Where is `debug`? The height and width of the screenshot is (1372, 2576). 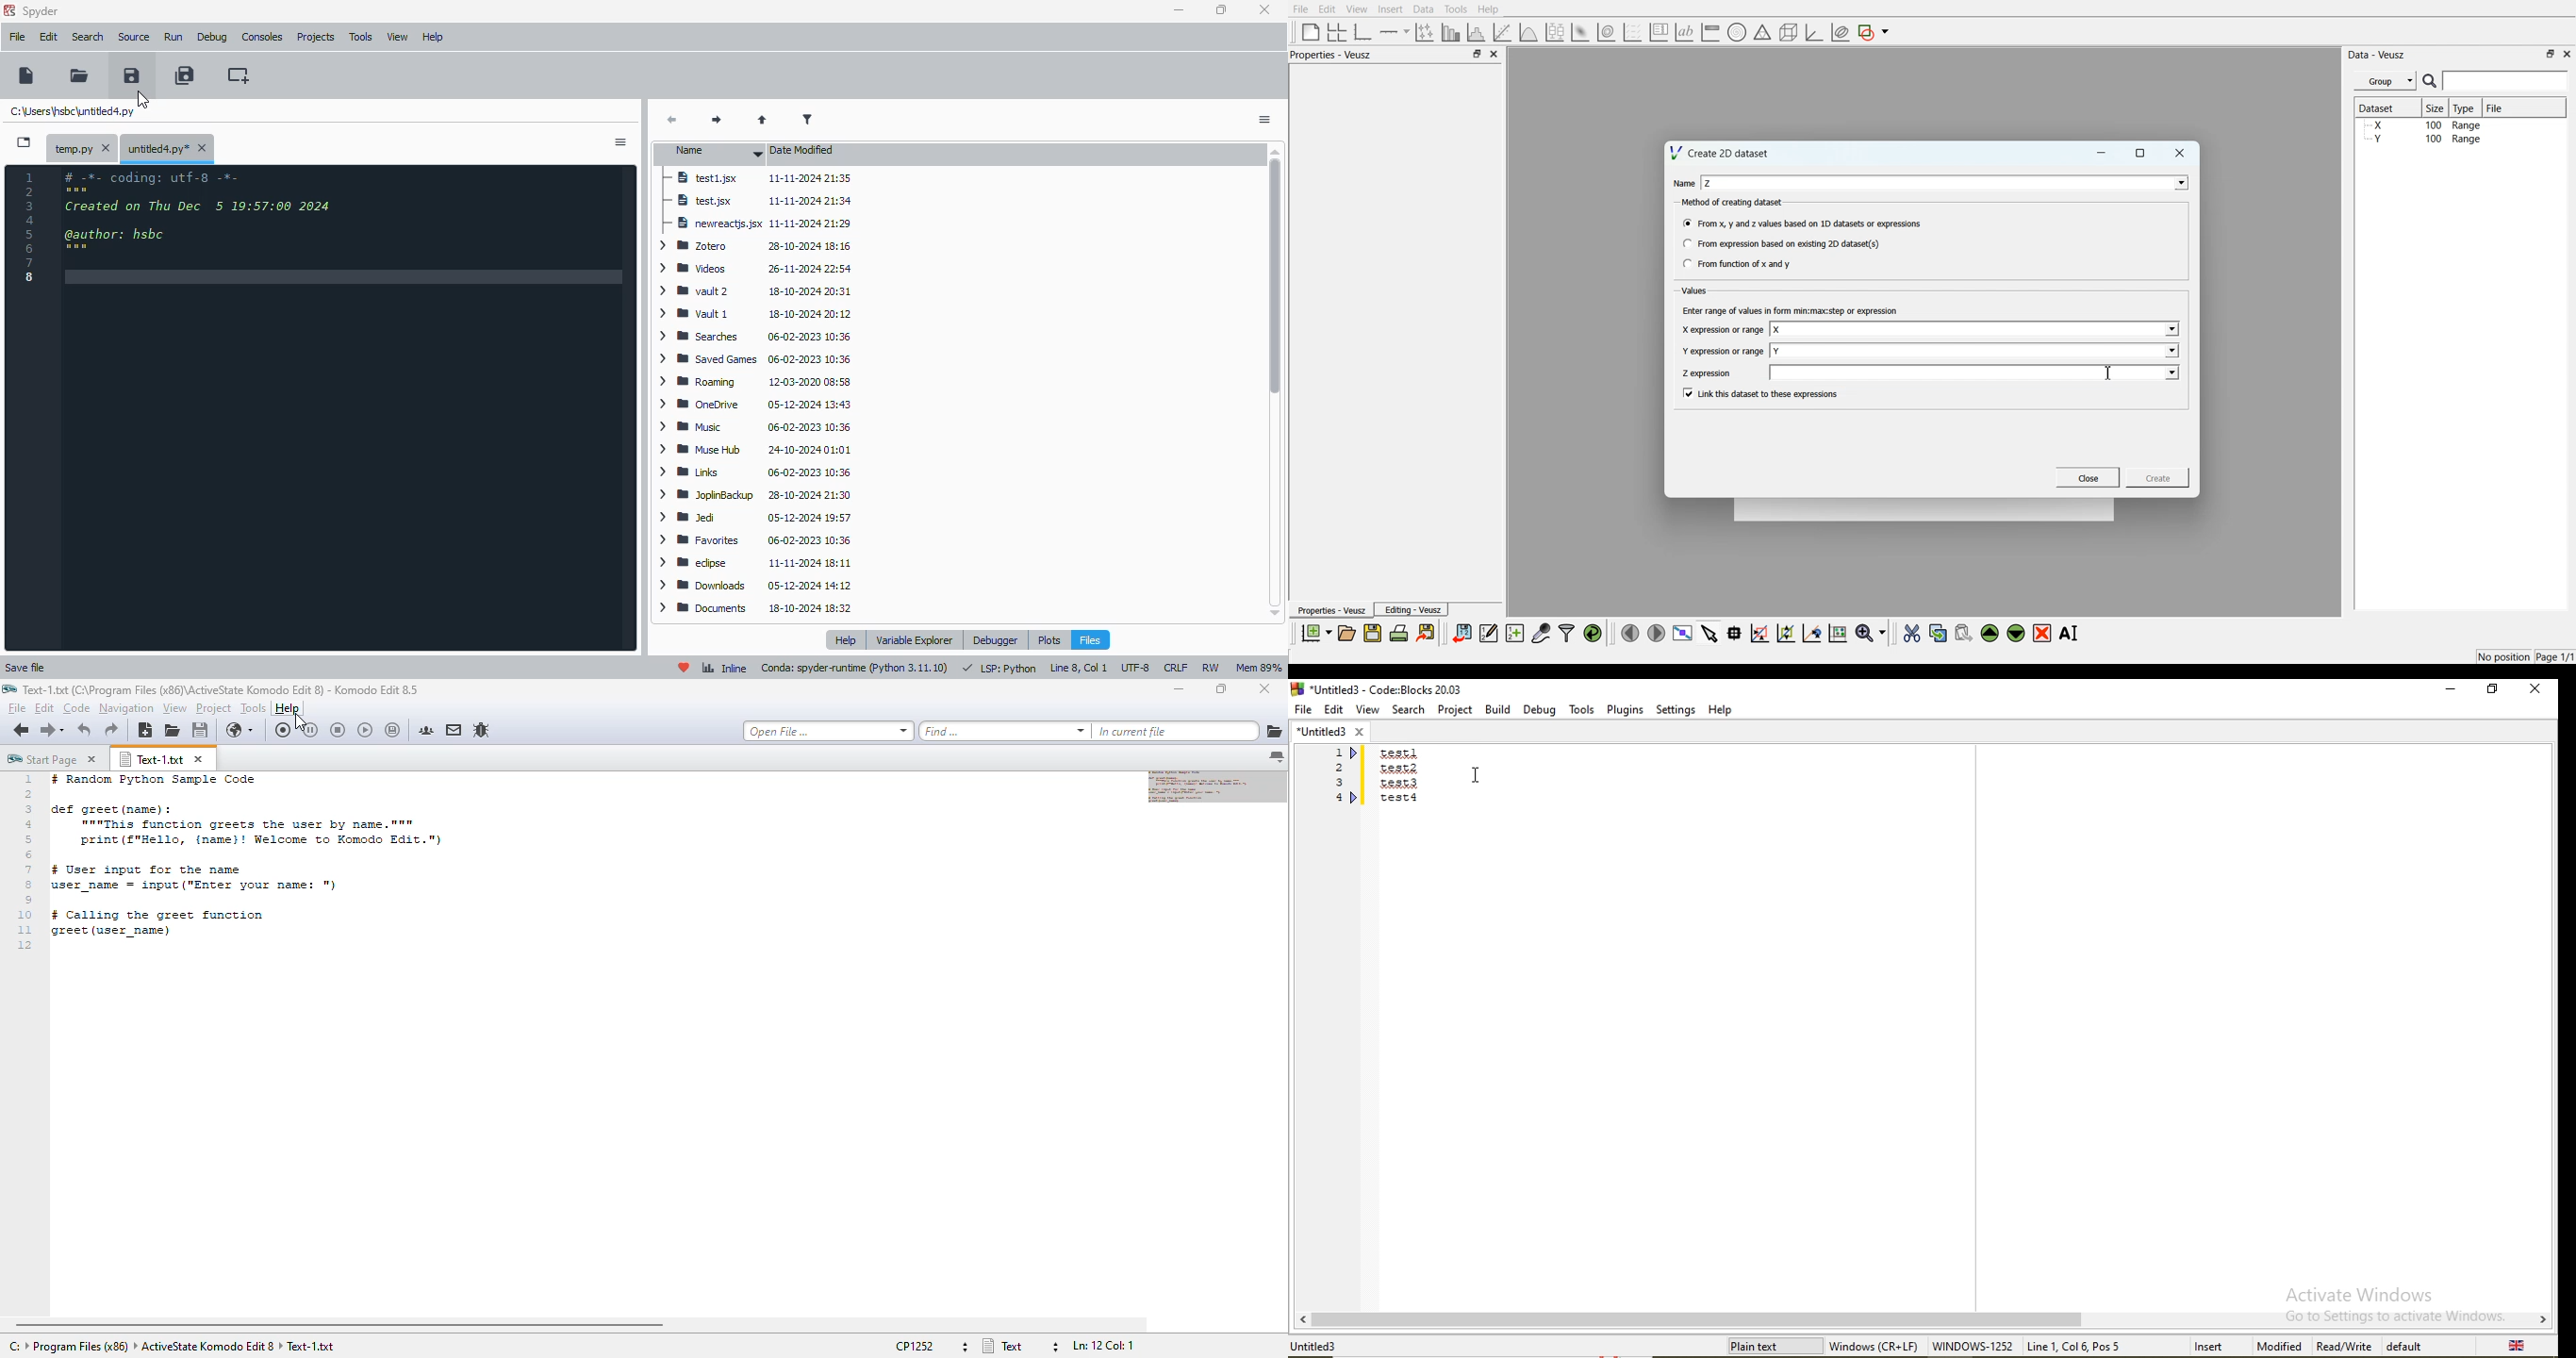
debug is located at coordinates (213, 37).